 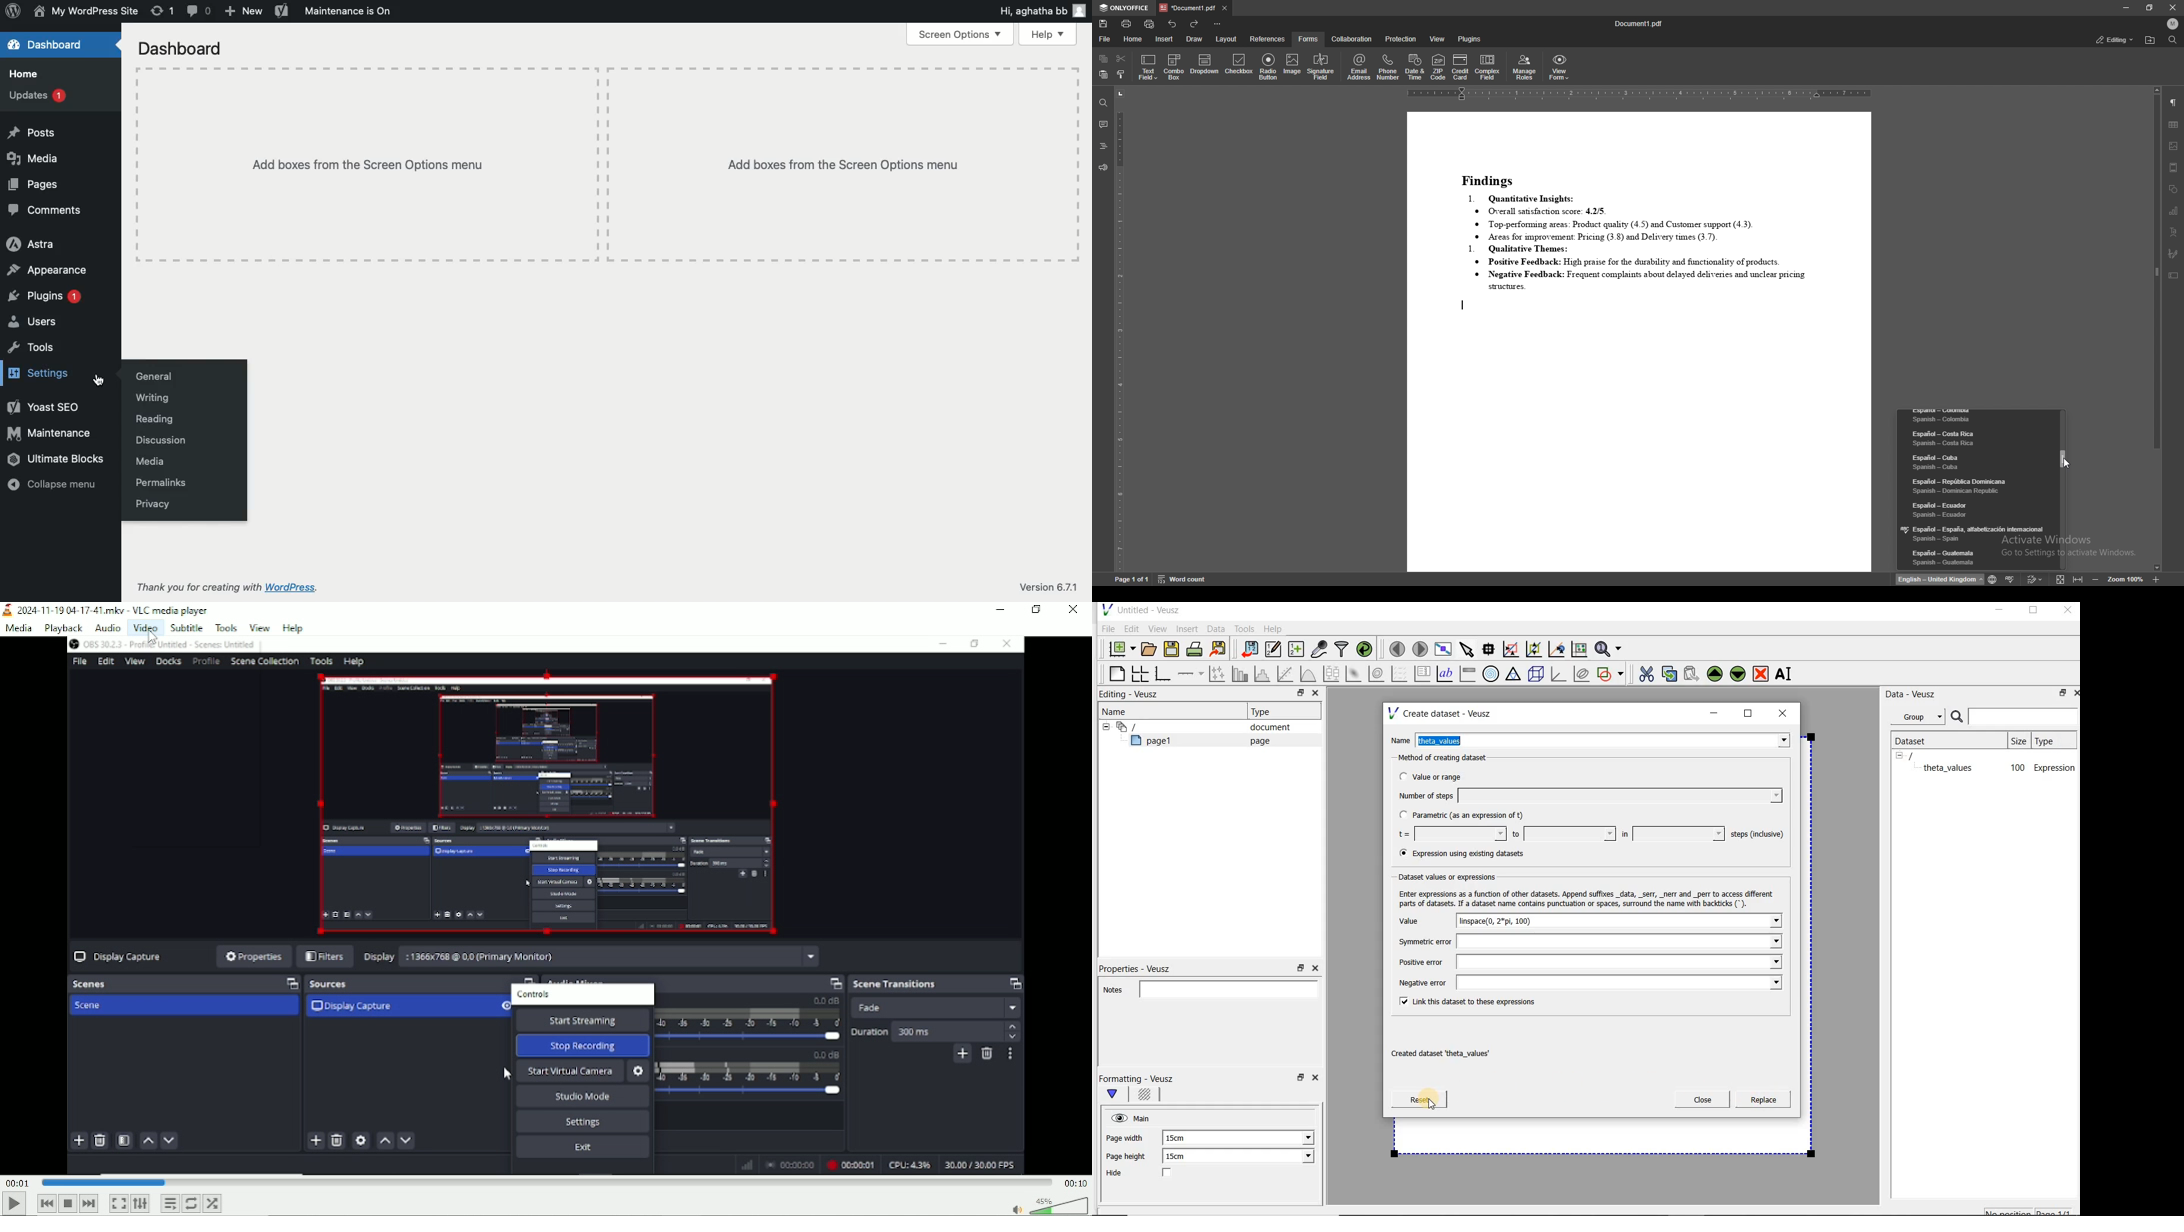 What do you see at coordinates (1537, 675) in the screenshot?
I see `3d scene` at bounding box center [1537, 675].